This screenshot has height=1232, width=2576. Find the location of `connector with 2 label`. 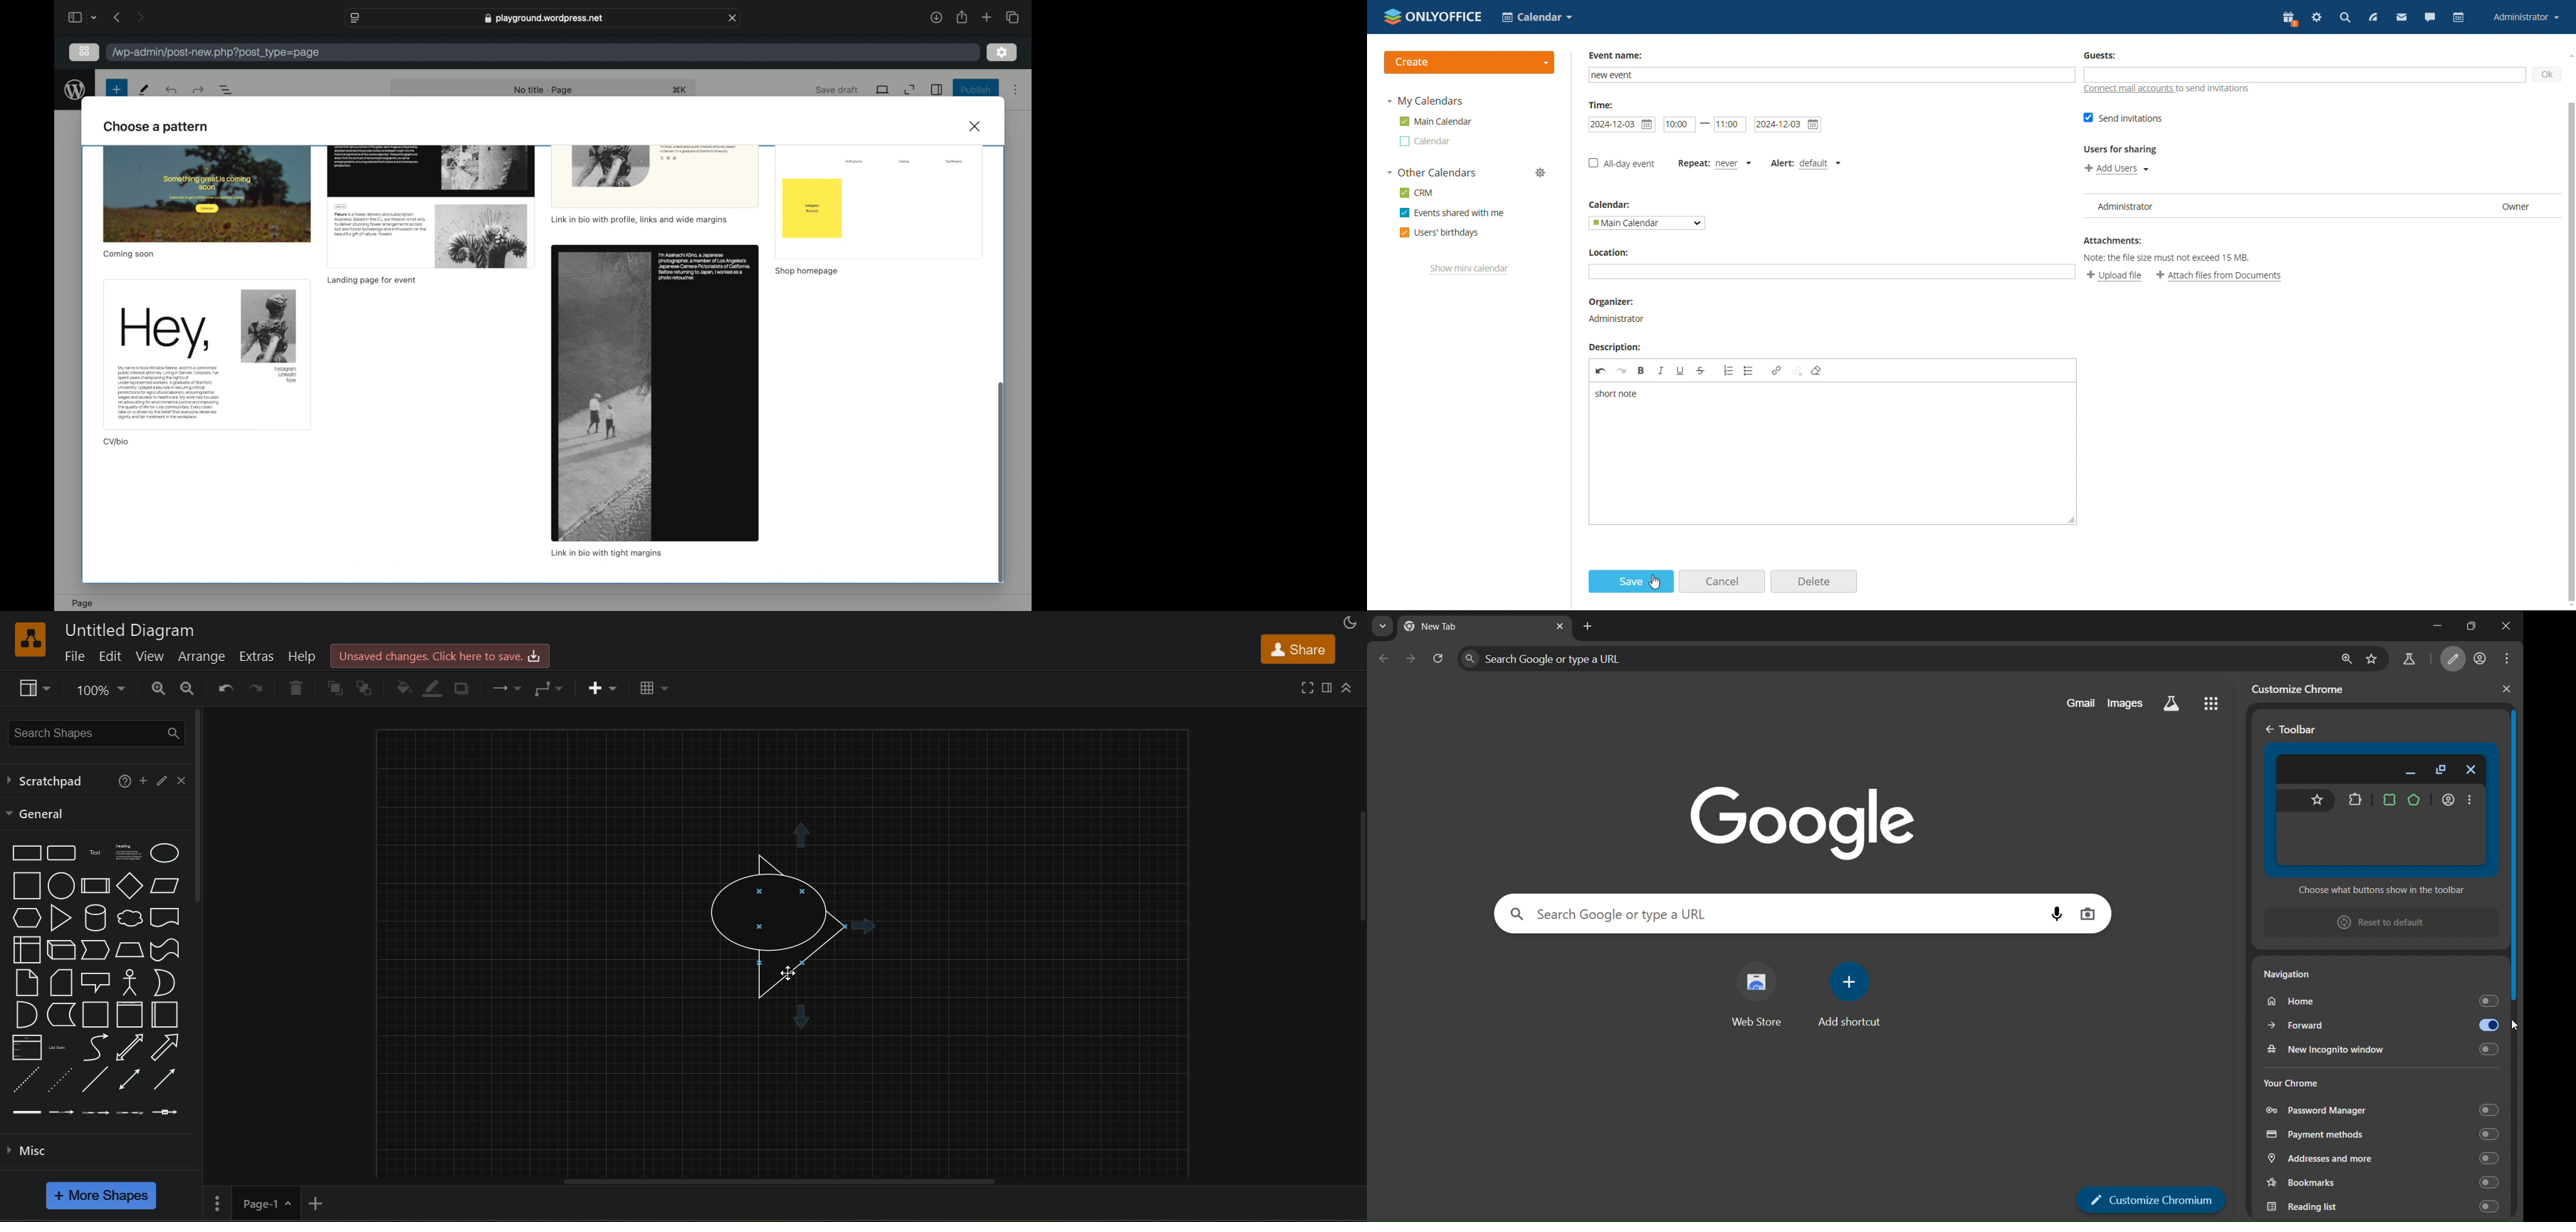

connector with 2 label is located at coordinates (96, 1113).